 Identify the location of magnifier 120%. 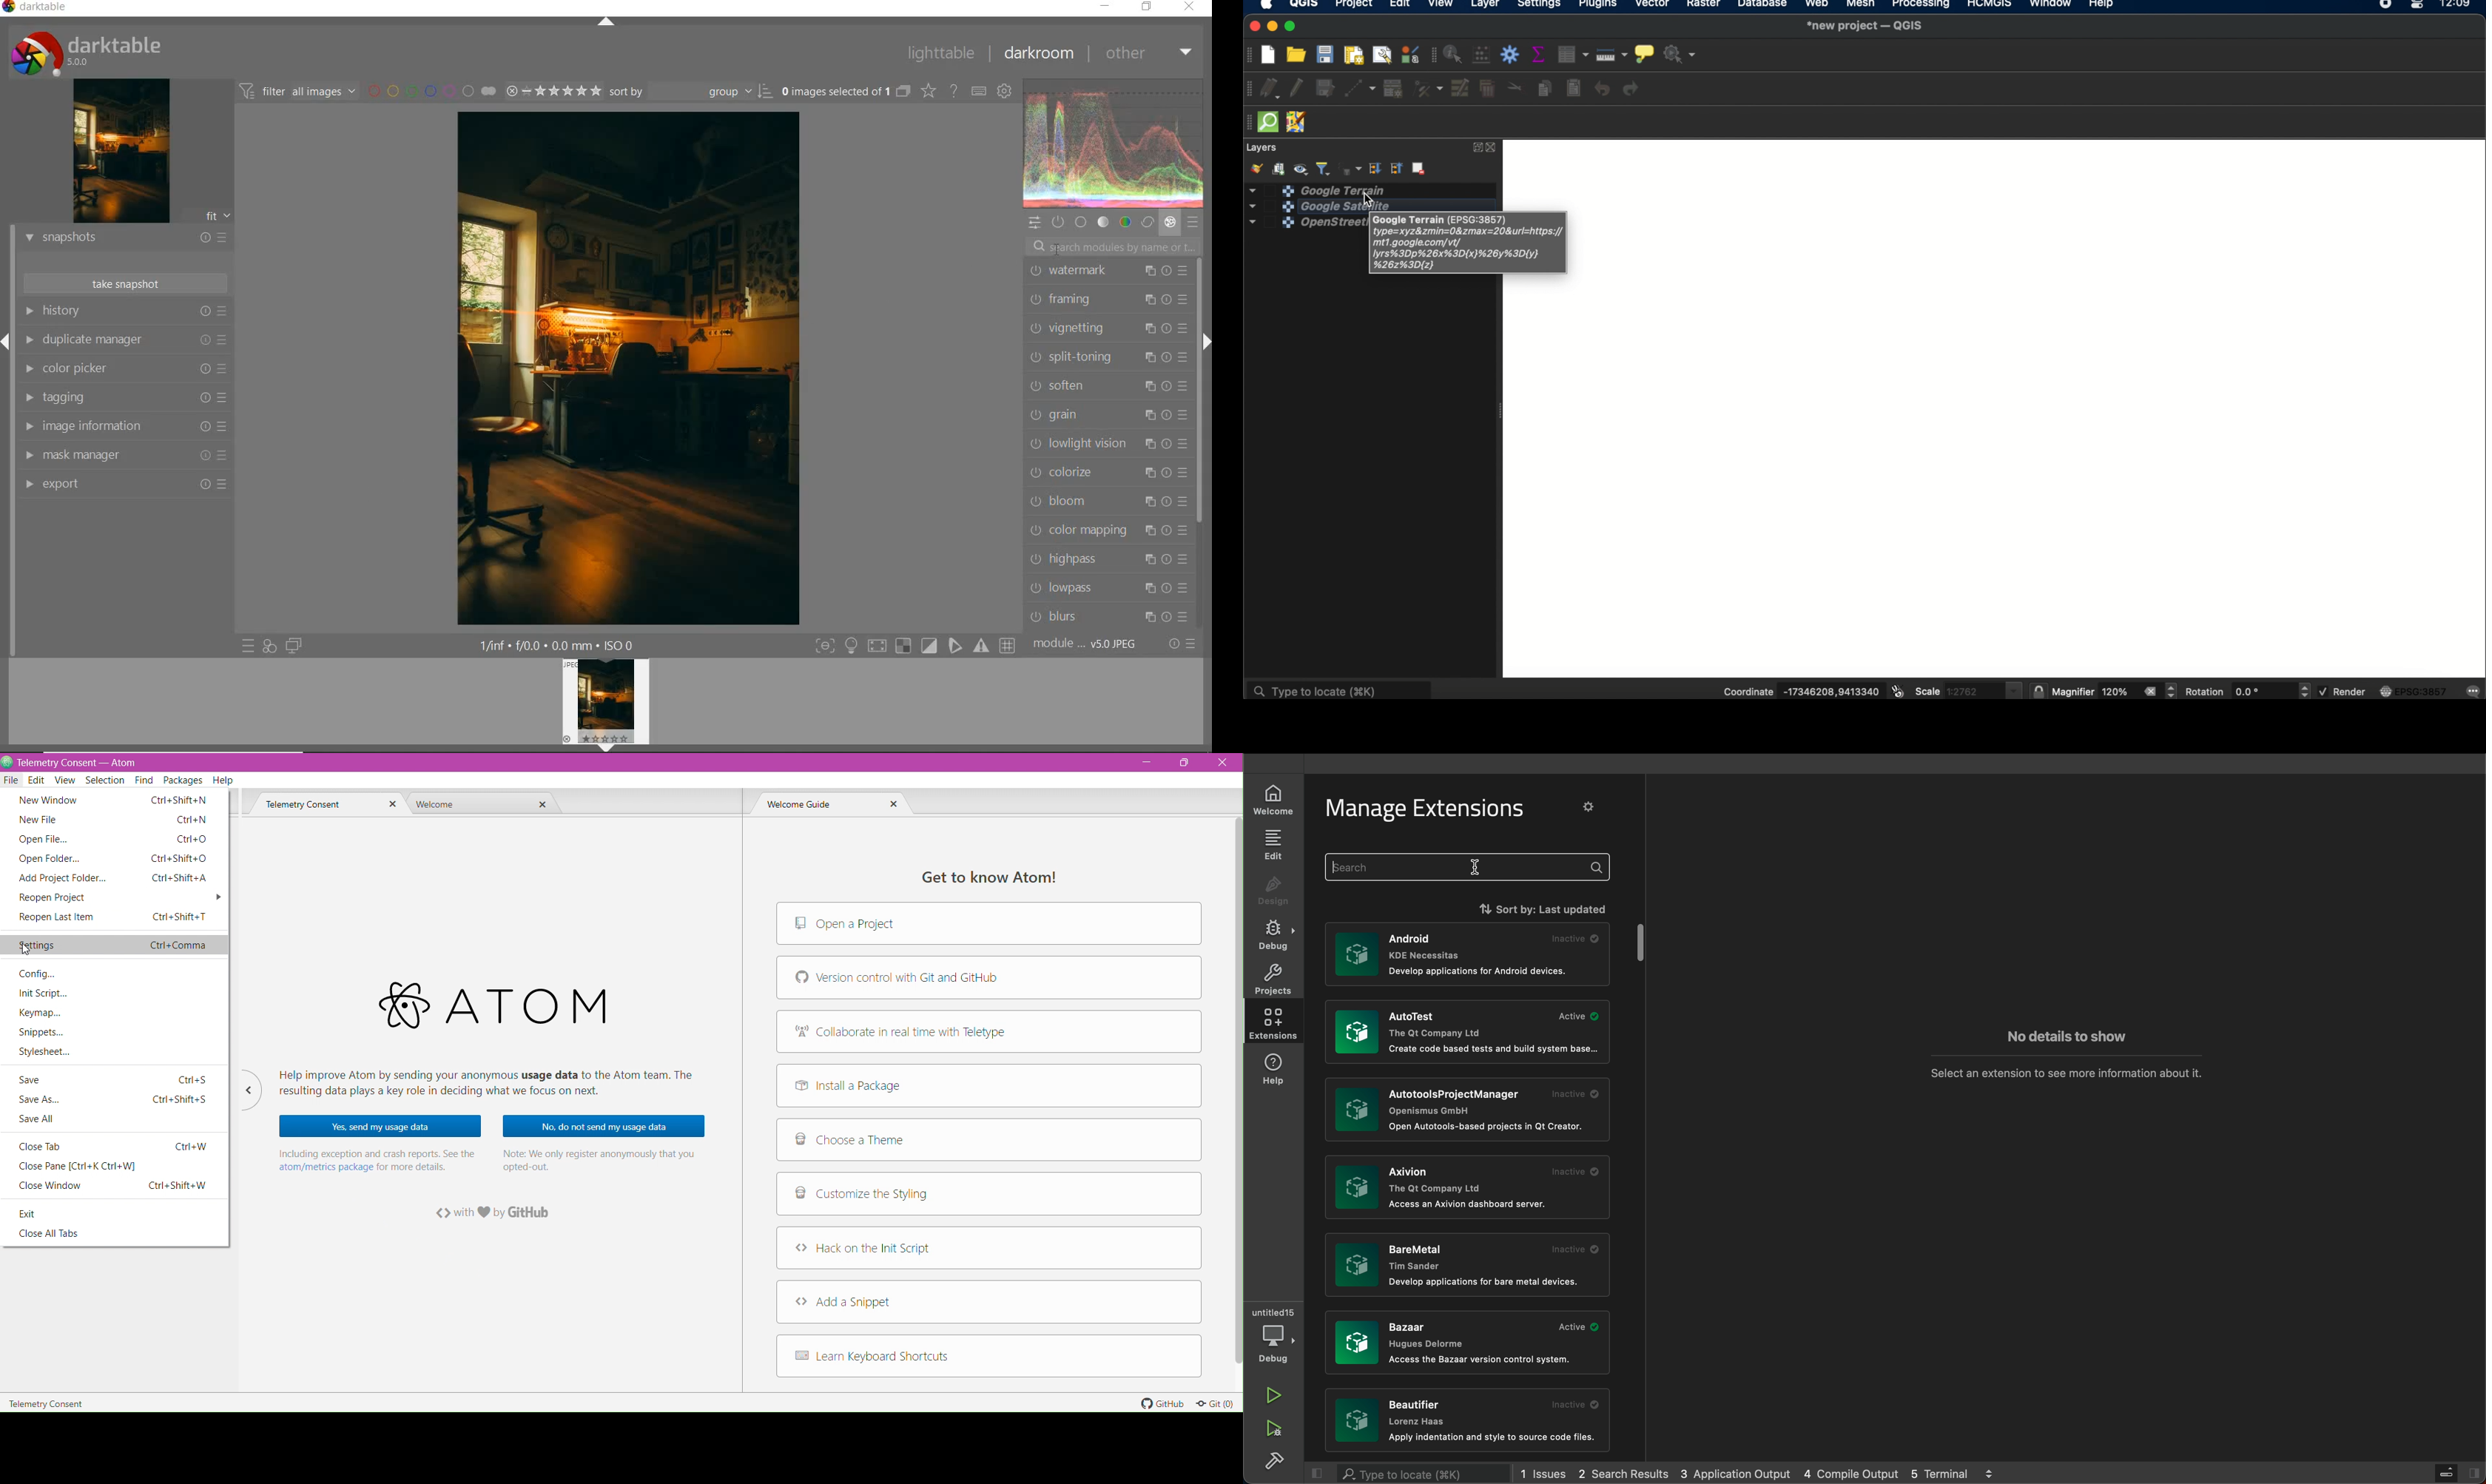
(2093, 692).